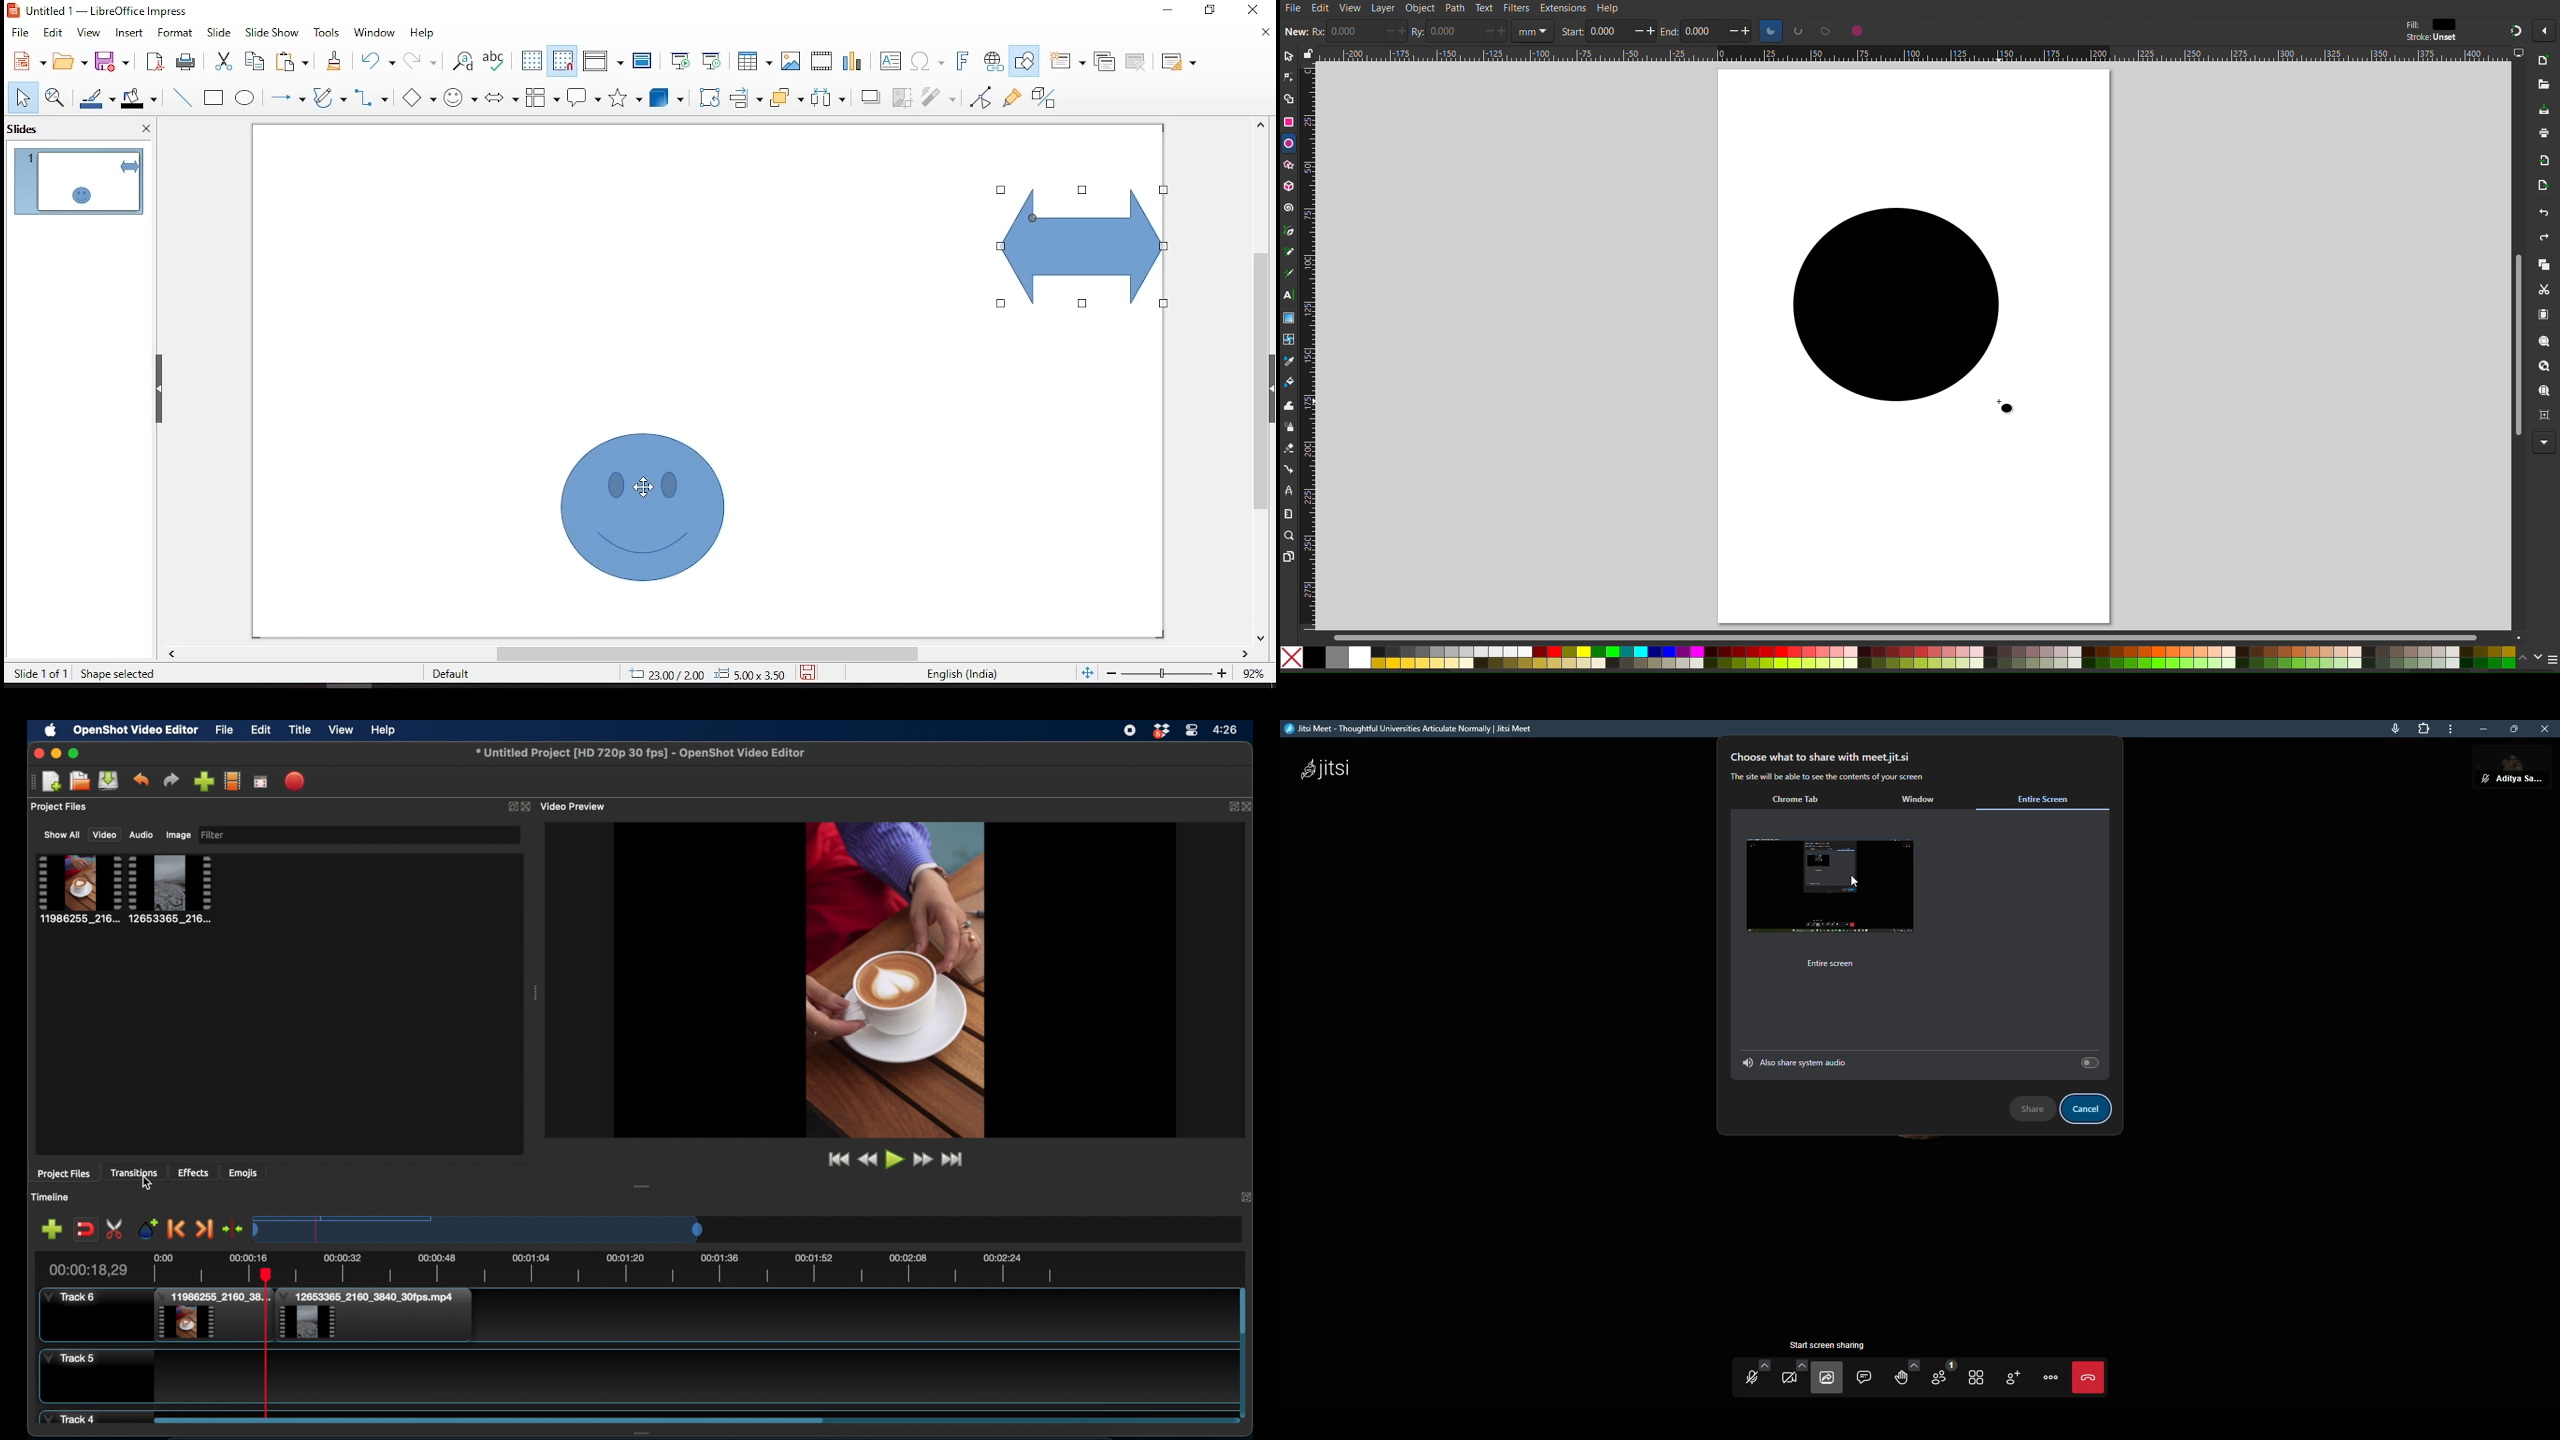 This screenshot has width=2576, height=1456. I want to click on filter, so click(940, 97).